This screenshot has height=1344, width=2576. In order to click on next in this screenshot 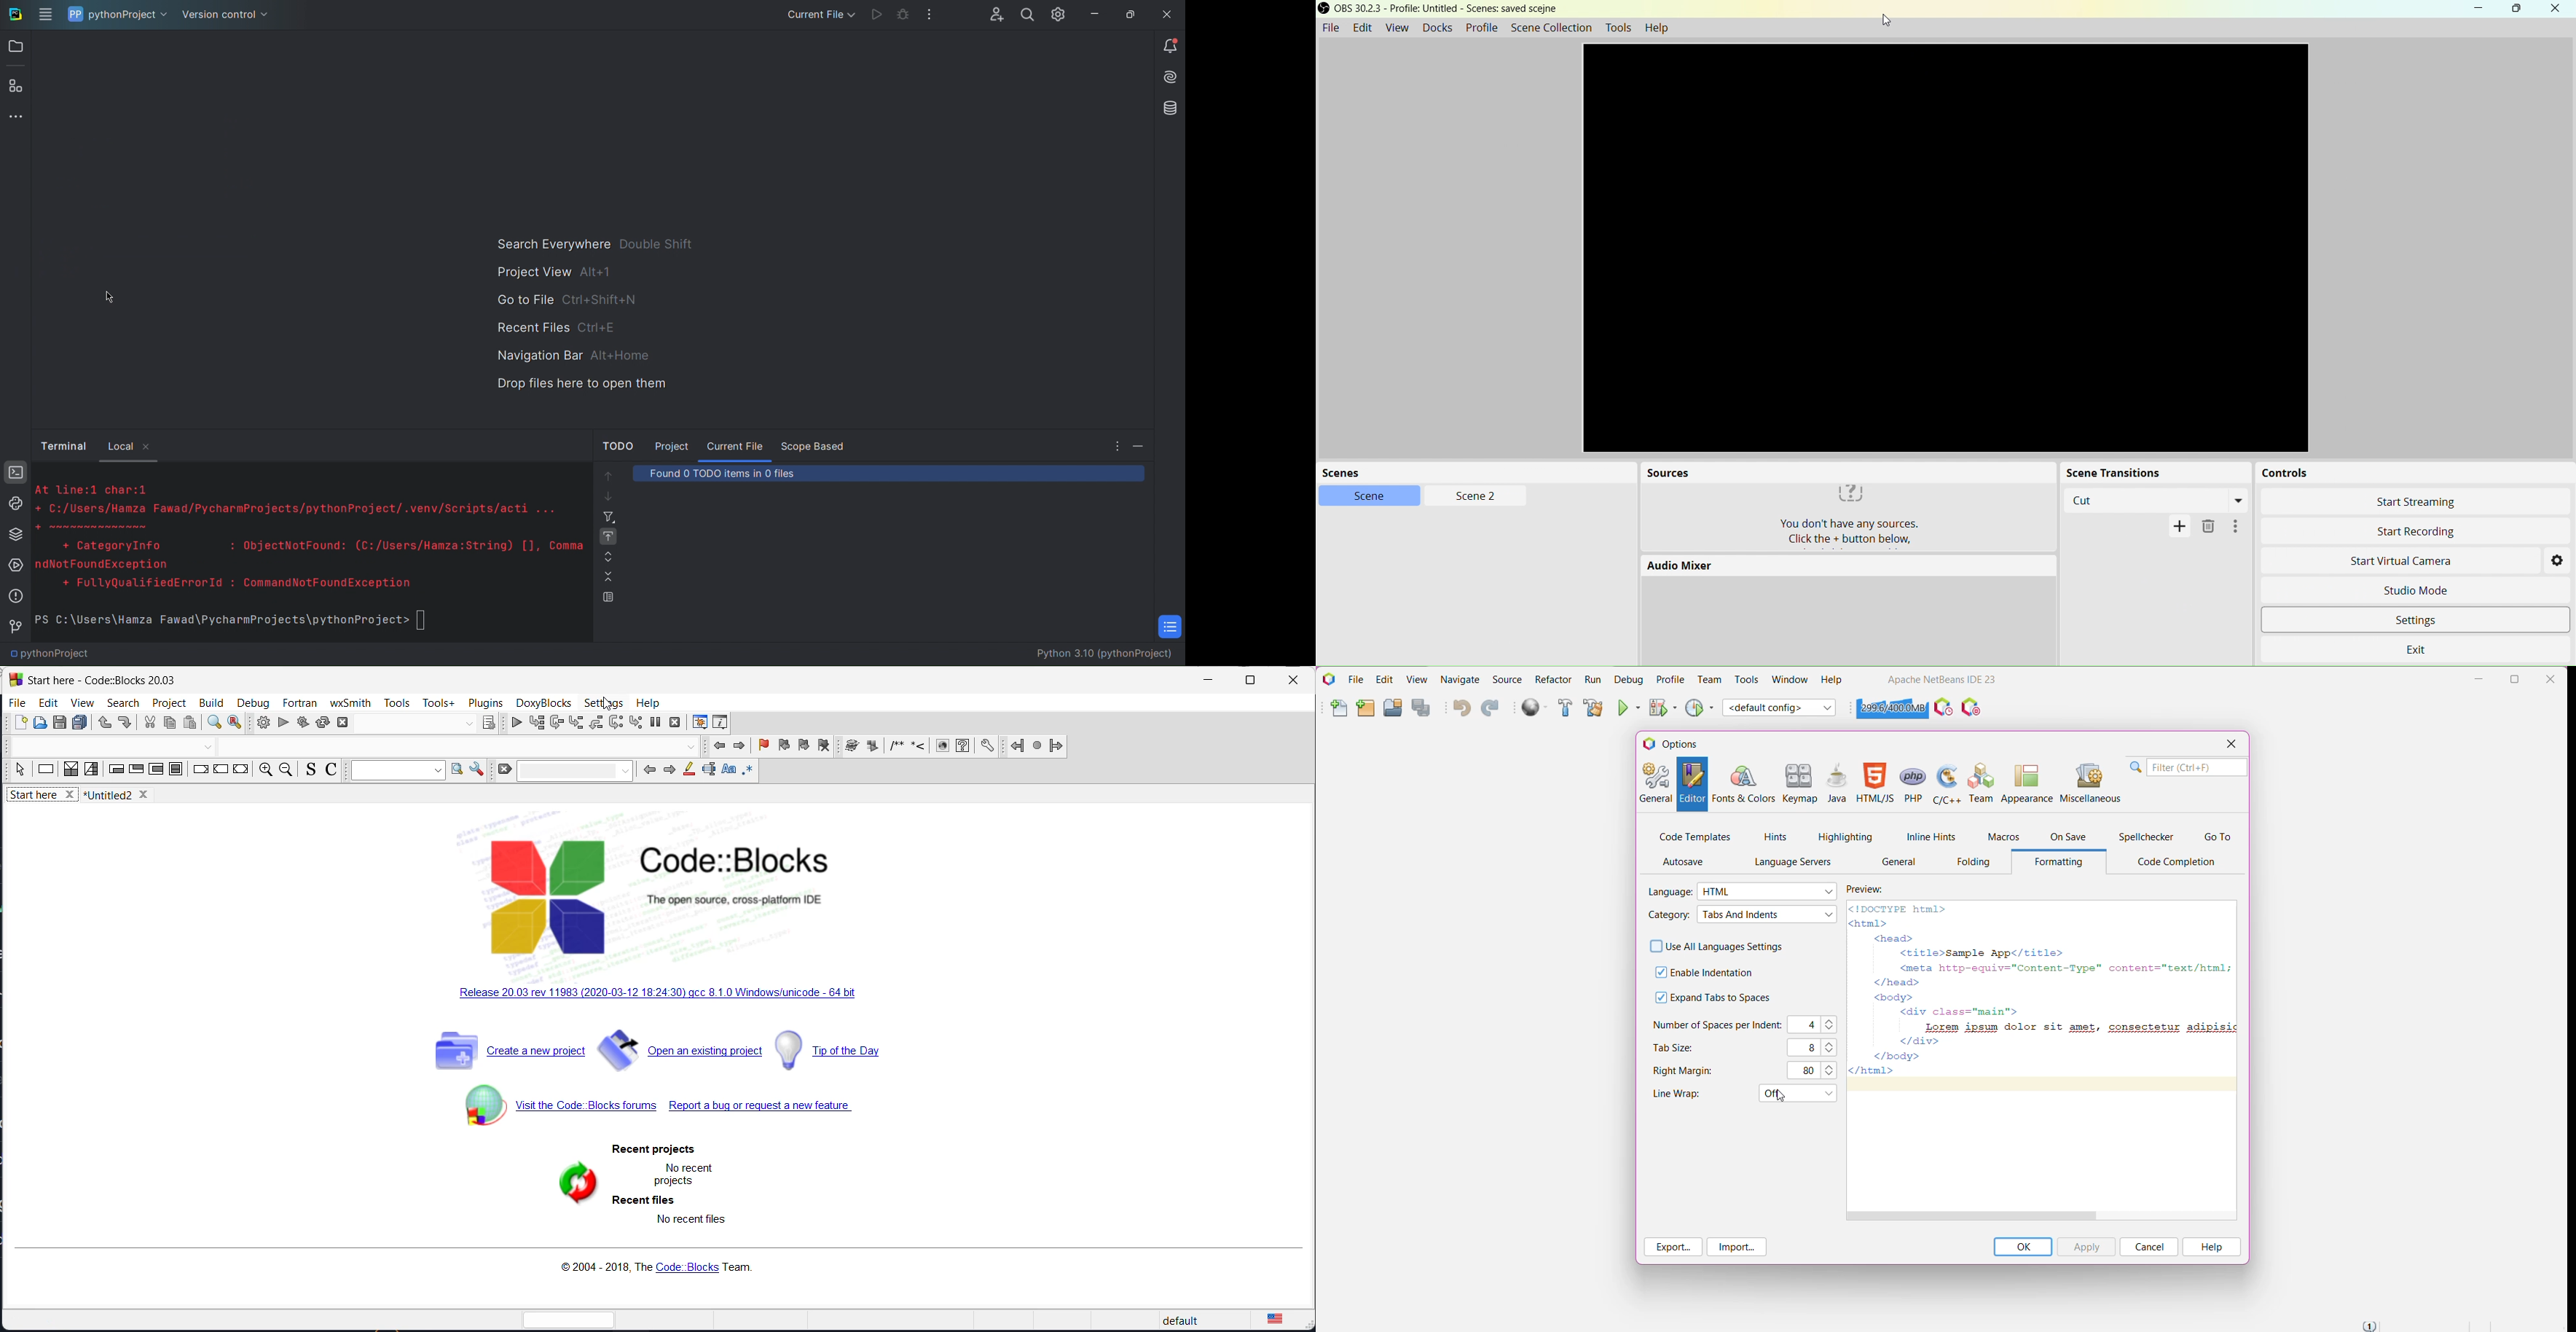, I will do `click(667, 772)`.